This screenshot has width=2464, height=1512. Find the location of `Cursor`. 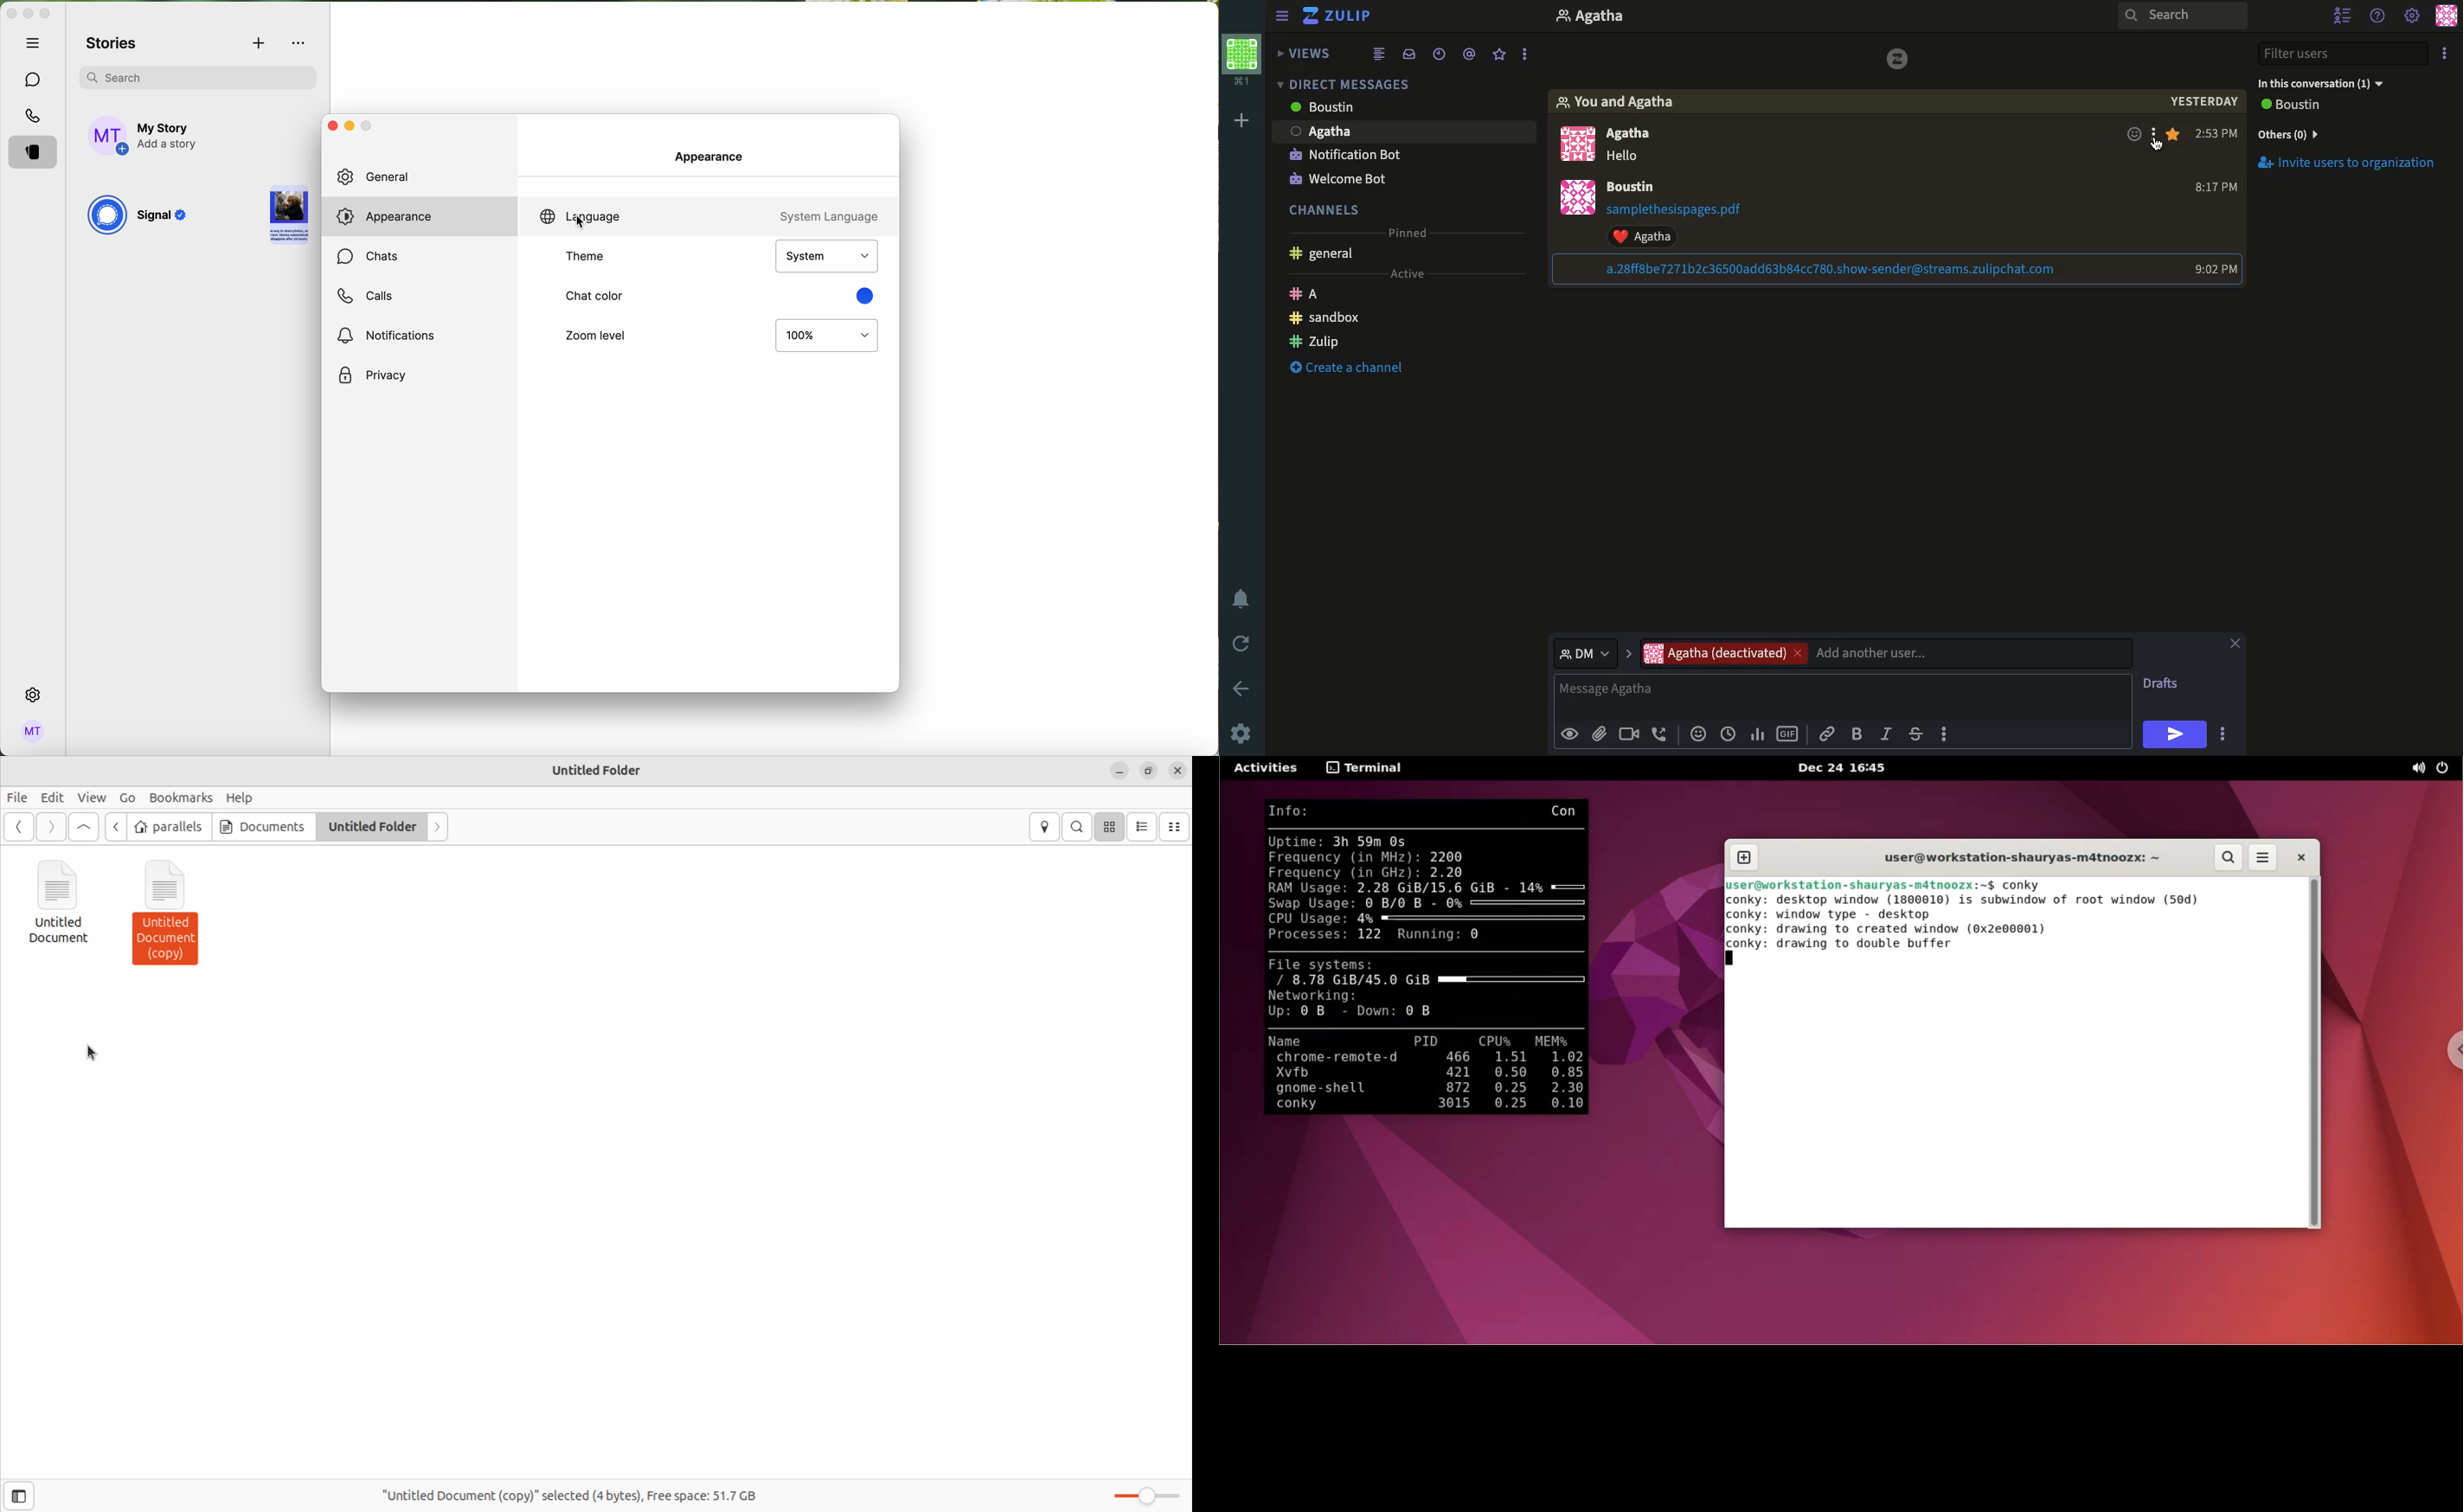

Cursor is located at coordinates (98, 1053).